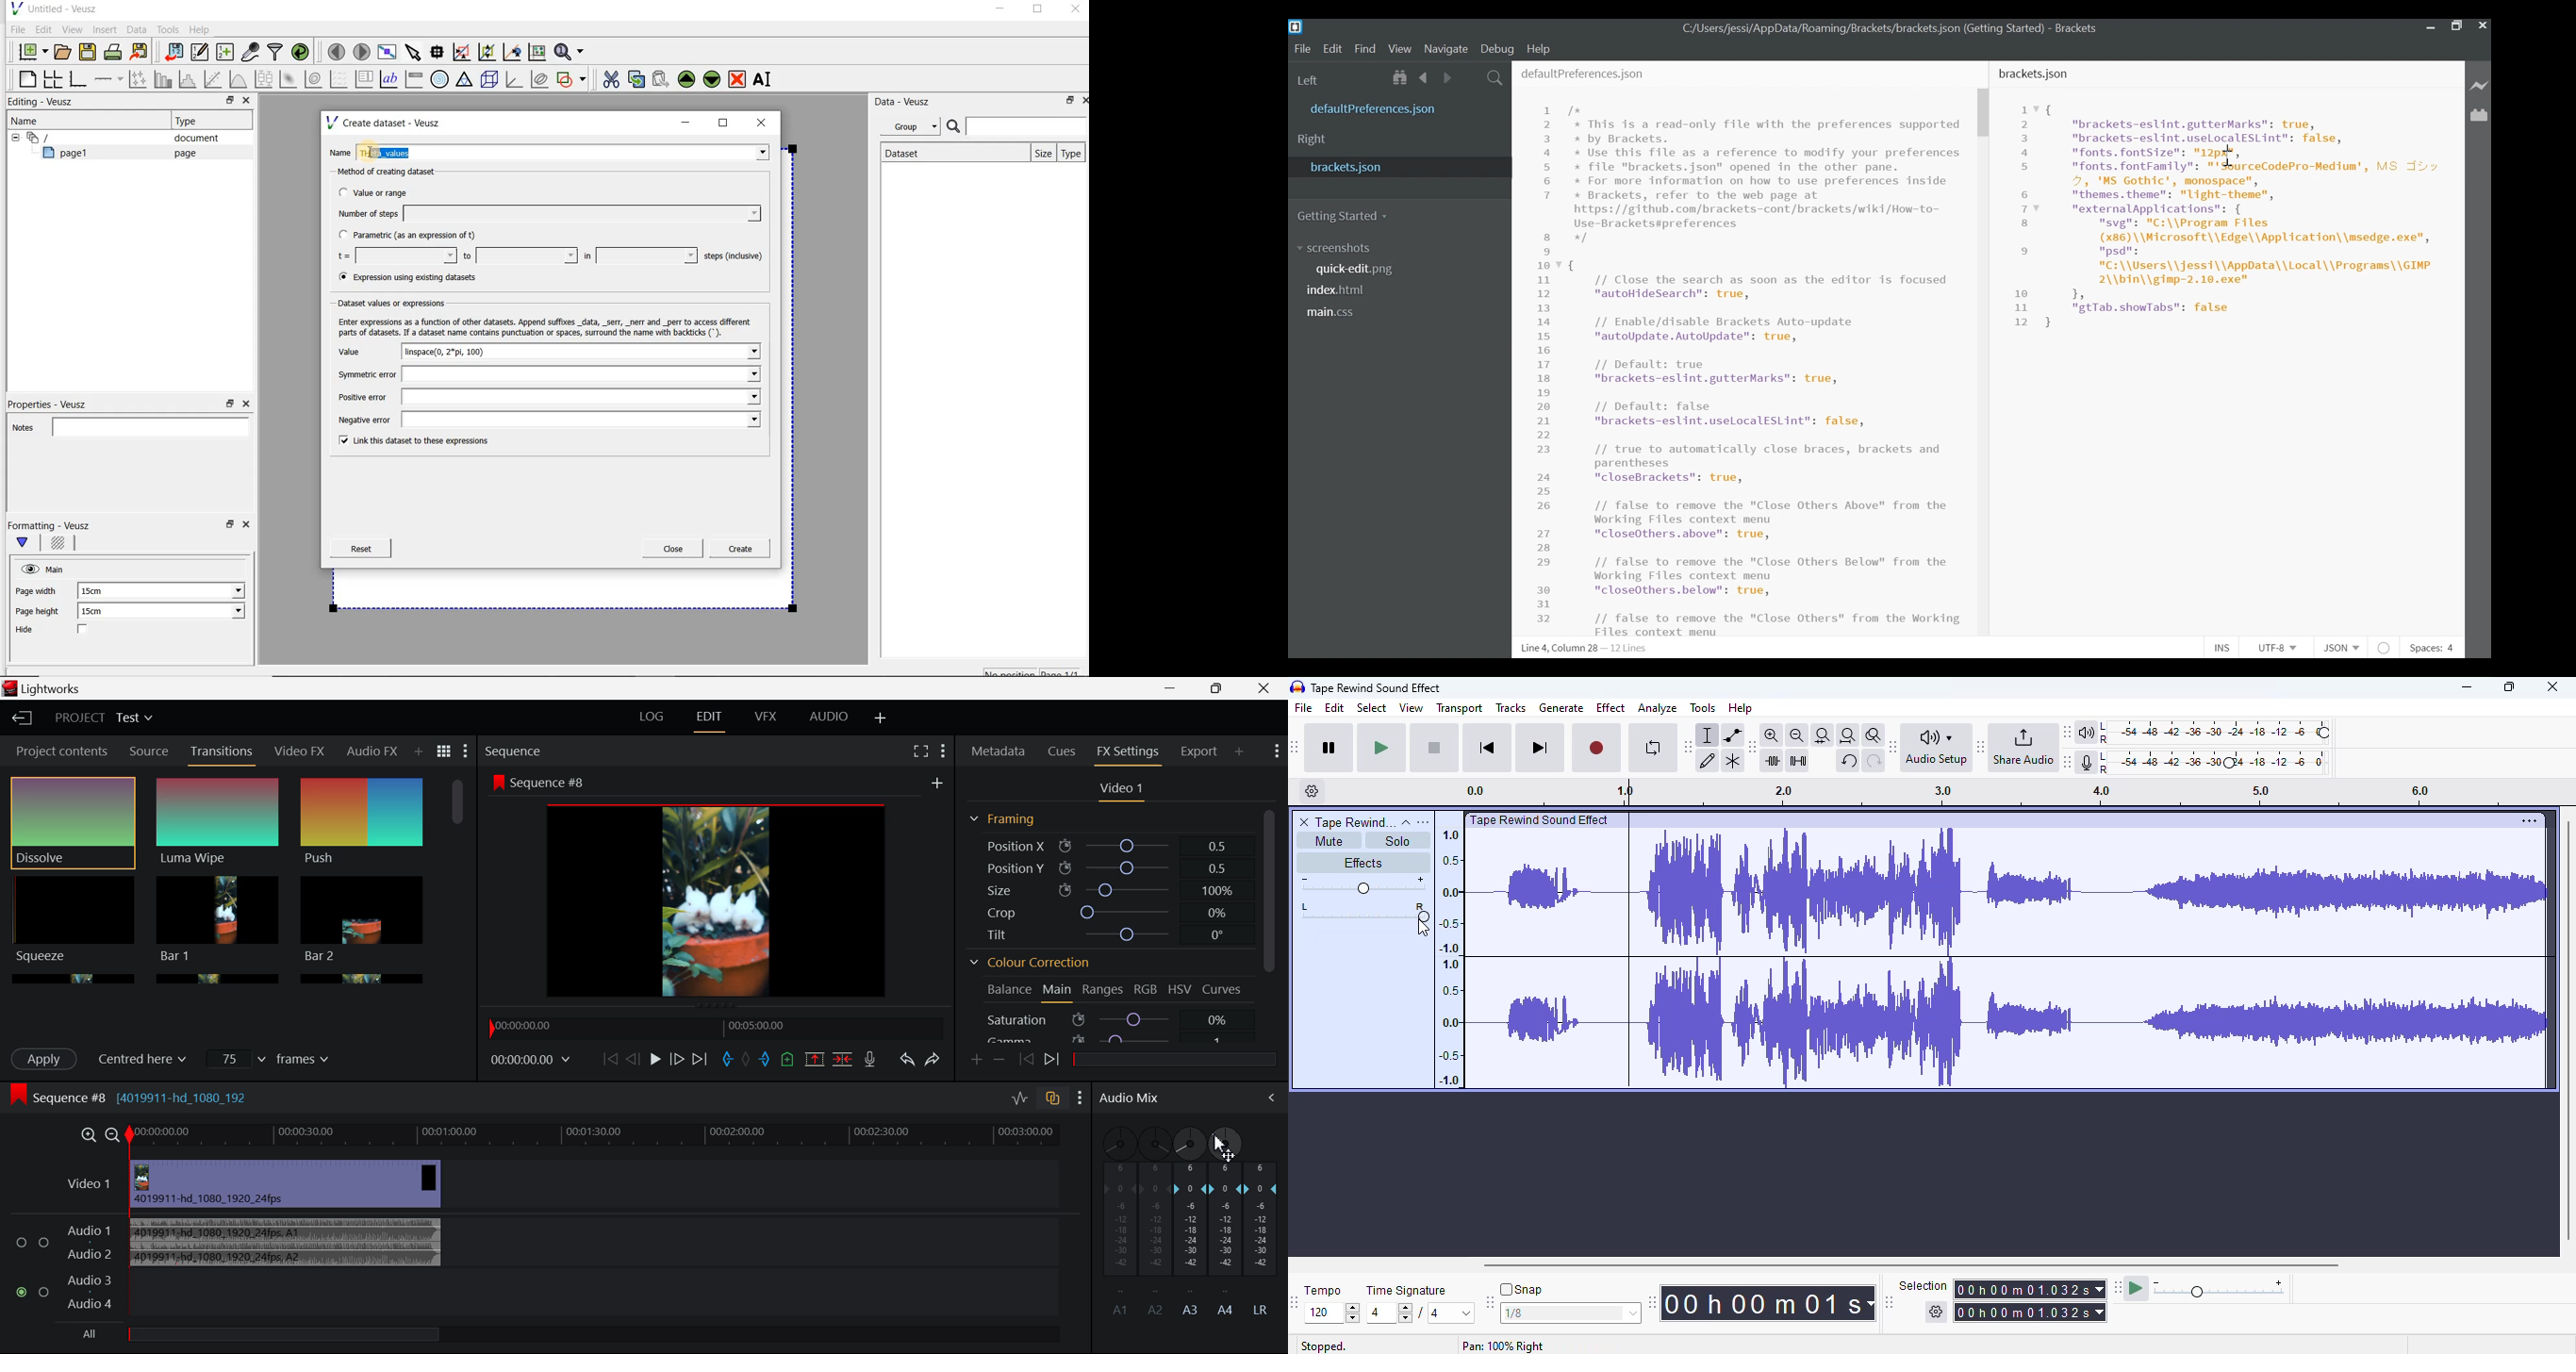 This screenshot has height=1372, width=2576. Describe the element at coordinates (2201, 1287) in the screenshot. I see `audacity play-at-speed toolbar` at that location.